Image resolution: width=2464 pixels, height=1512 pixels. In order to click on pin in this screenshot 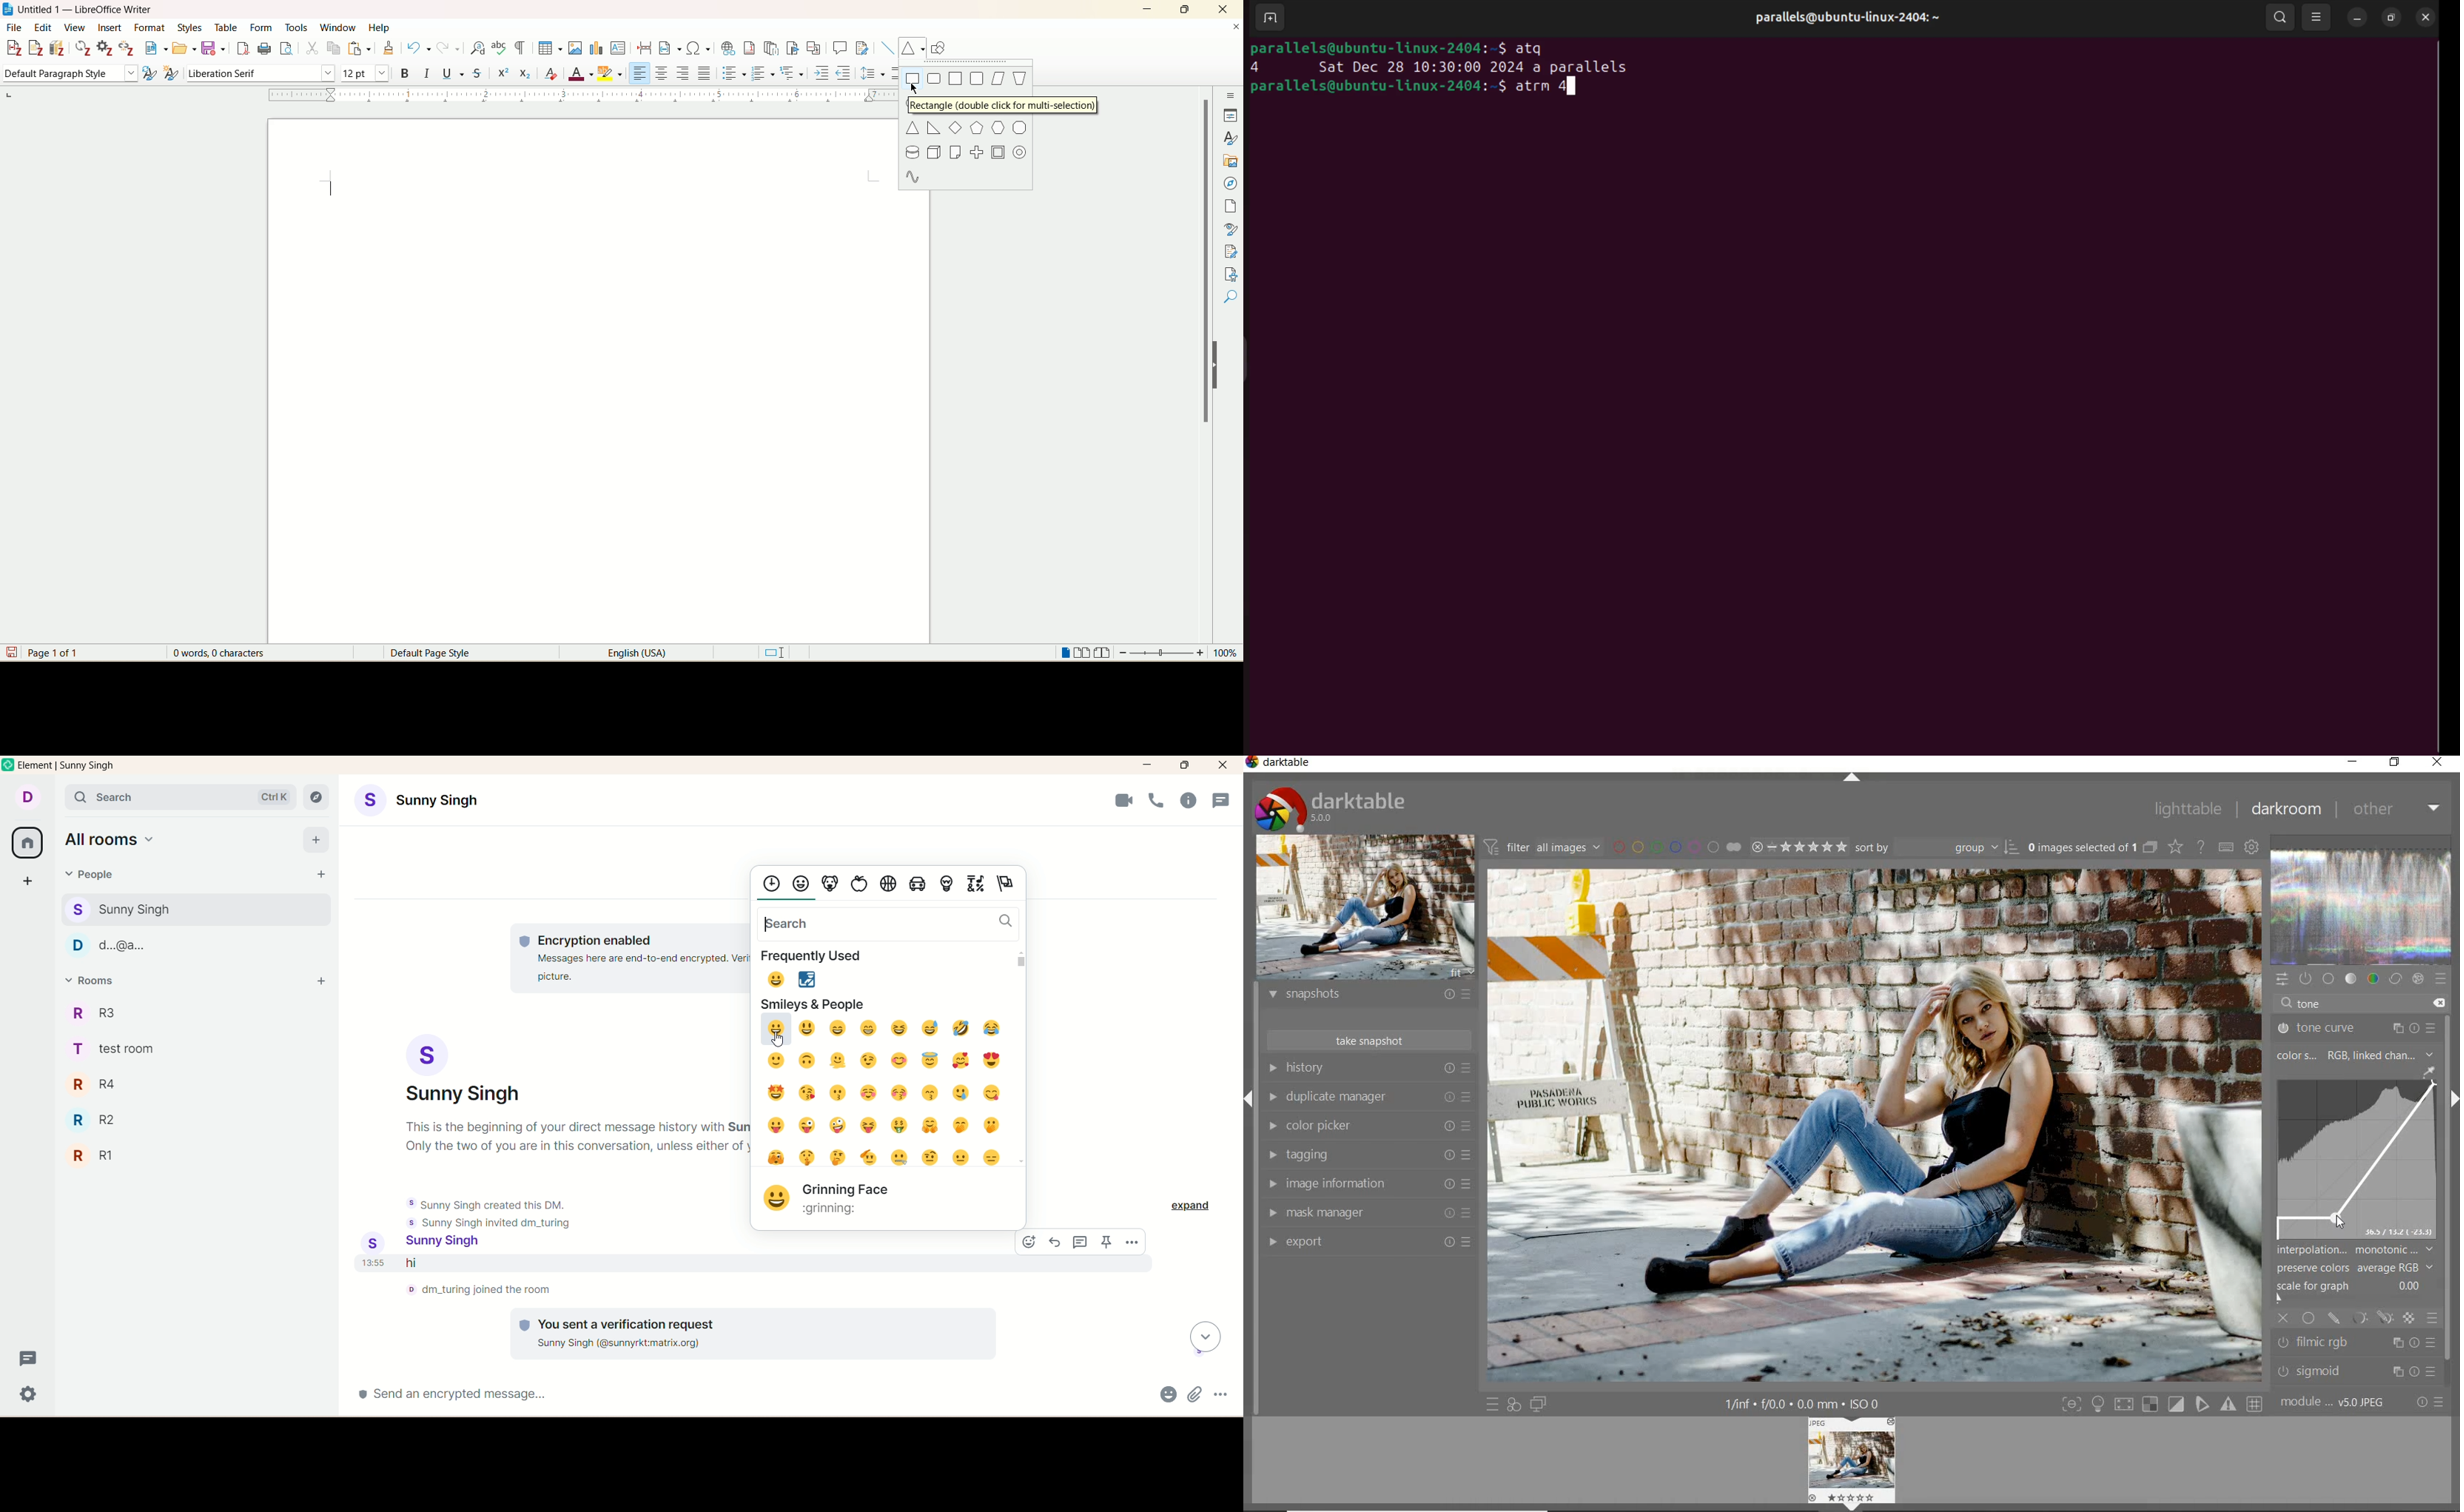, I will do `click(1106, 1242)`.